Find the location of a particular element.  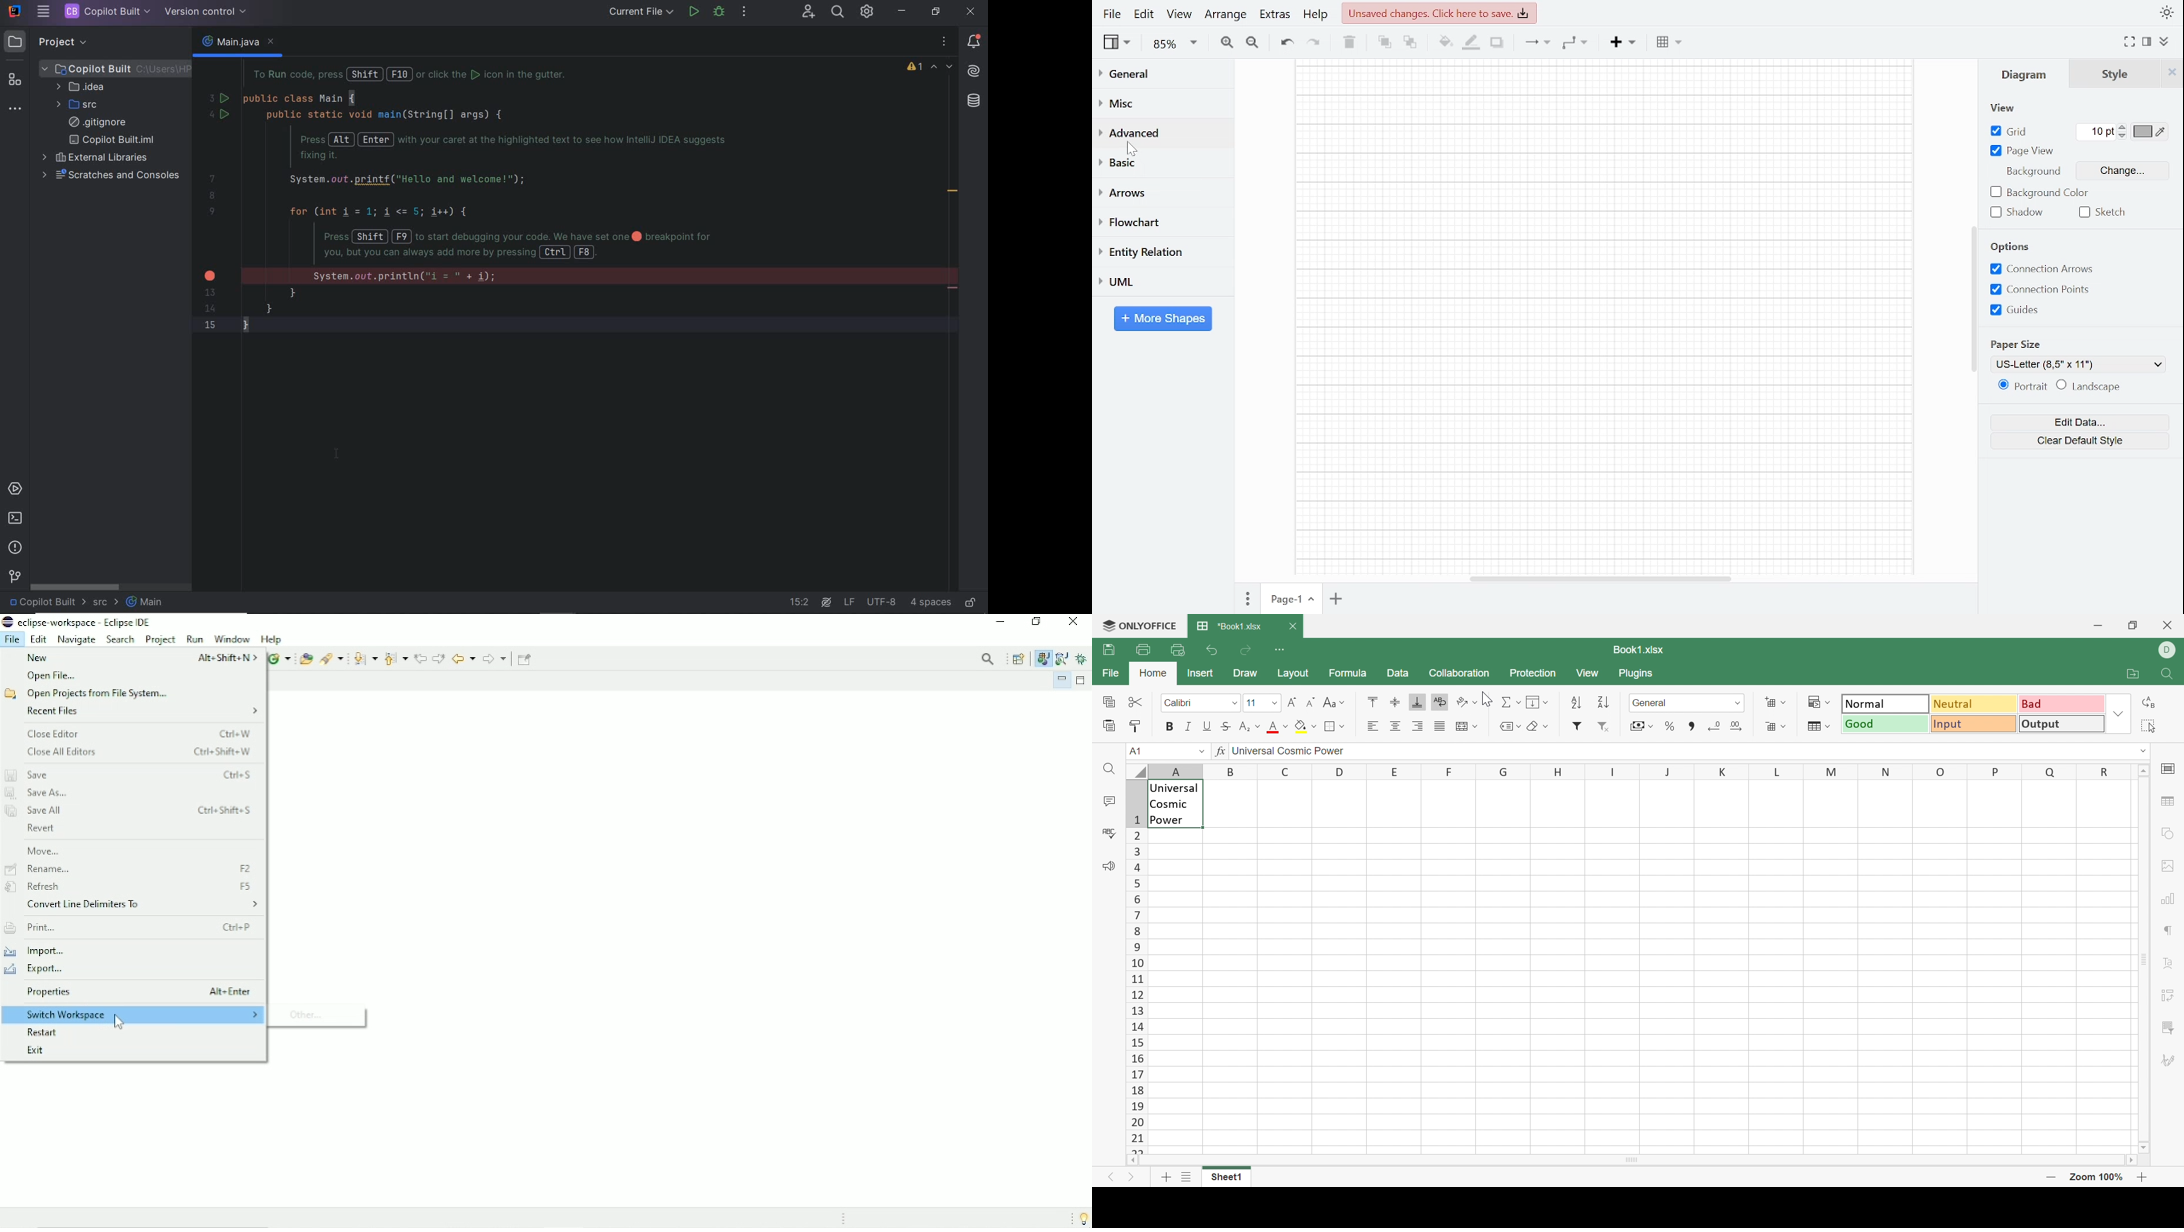

A1 is located at coordinates (1137, 752).